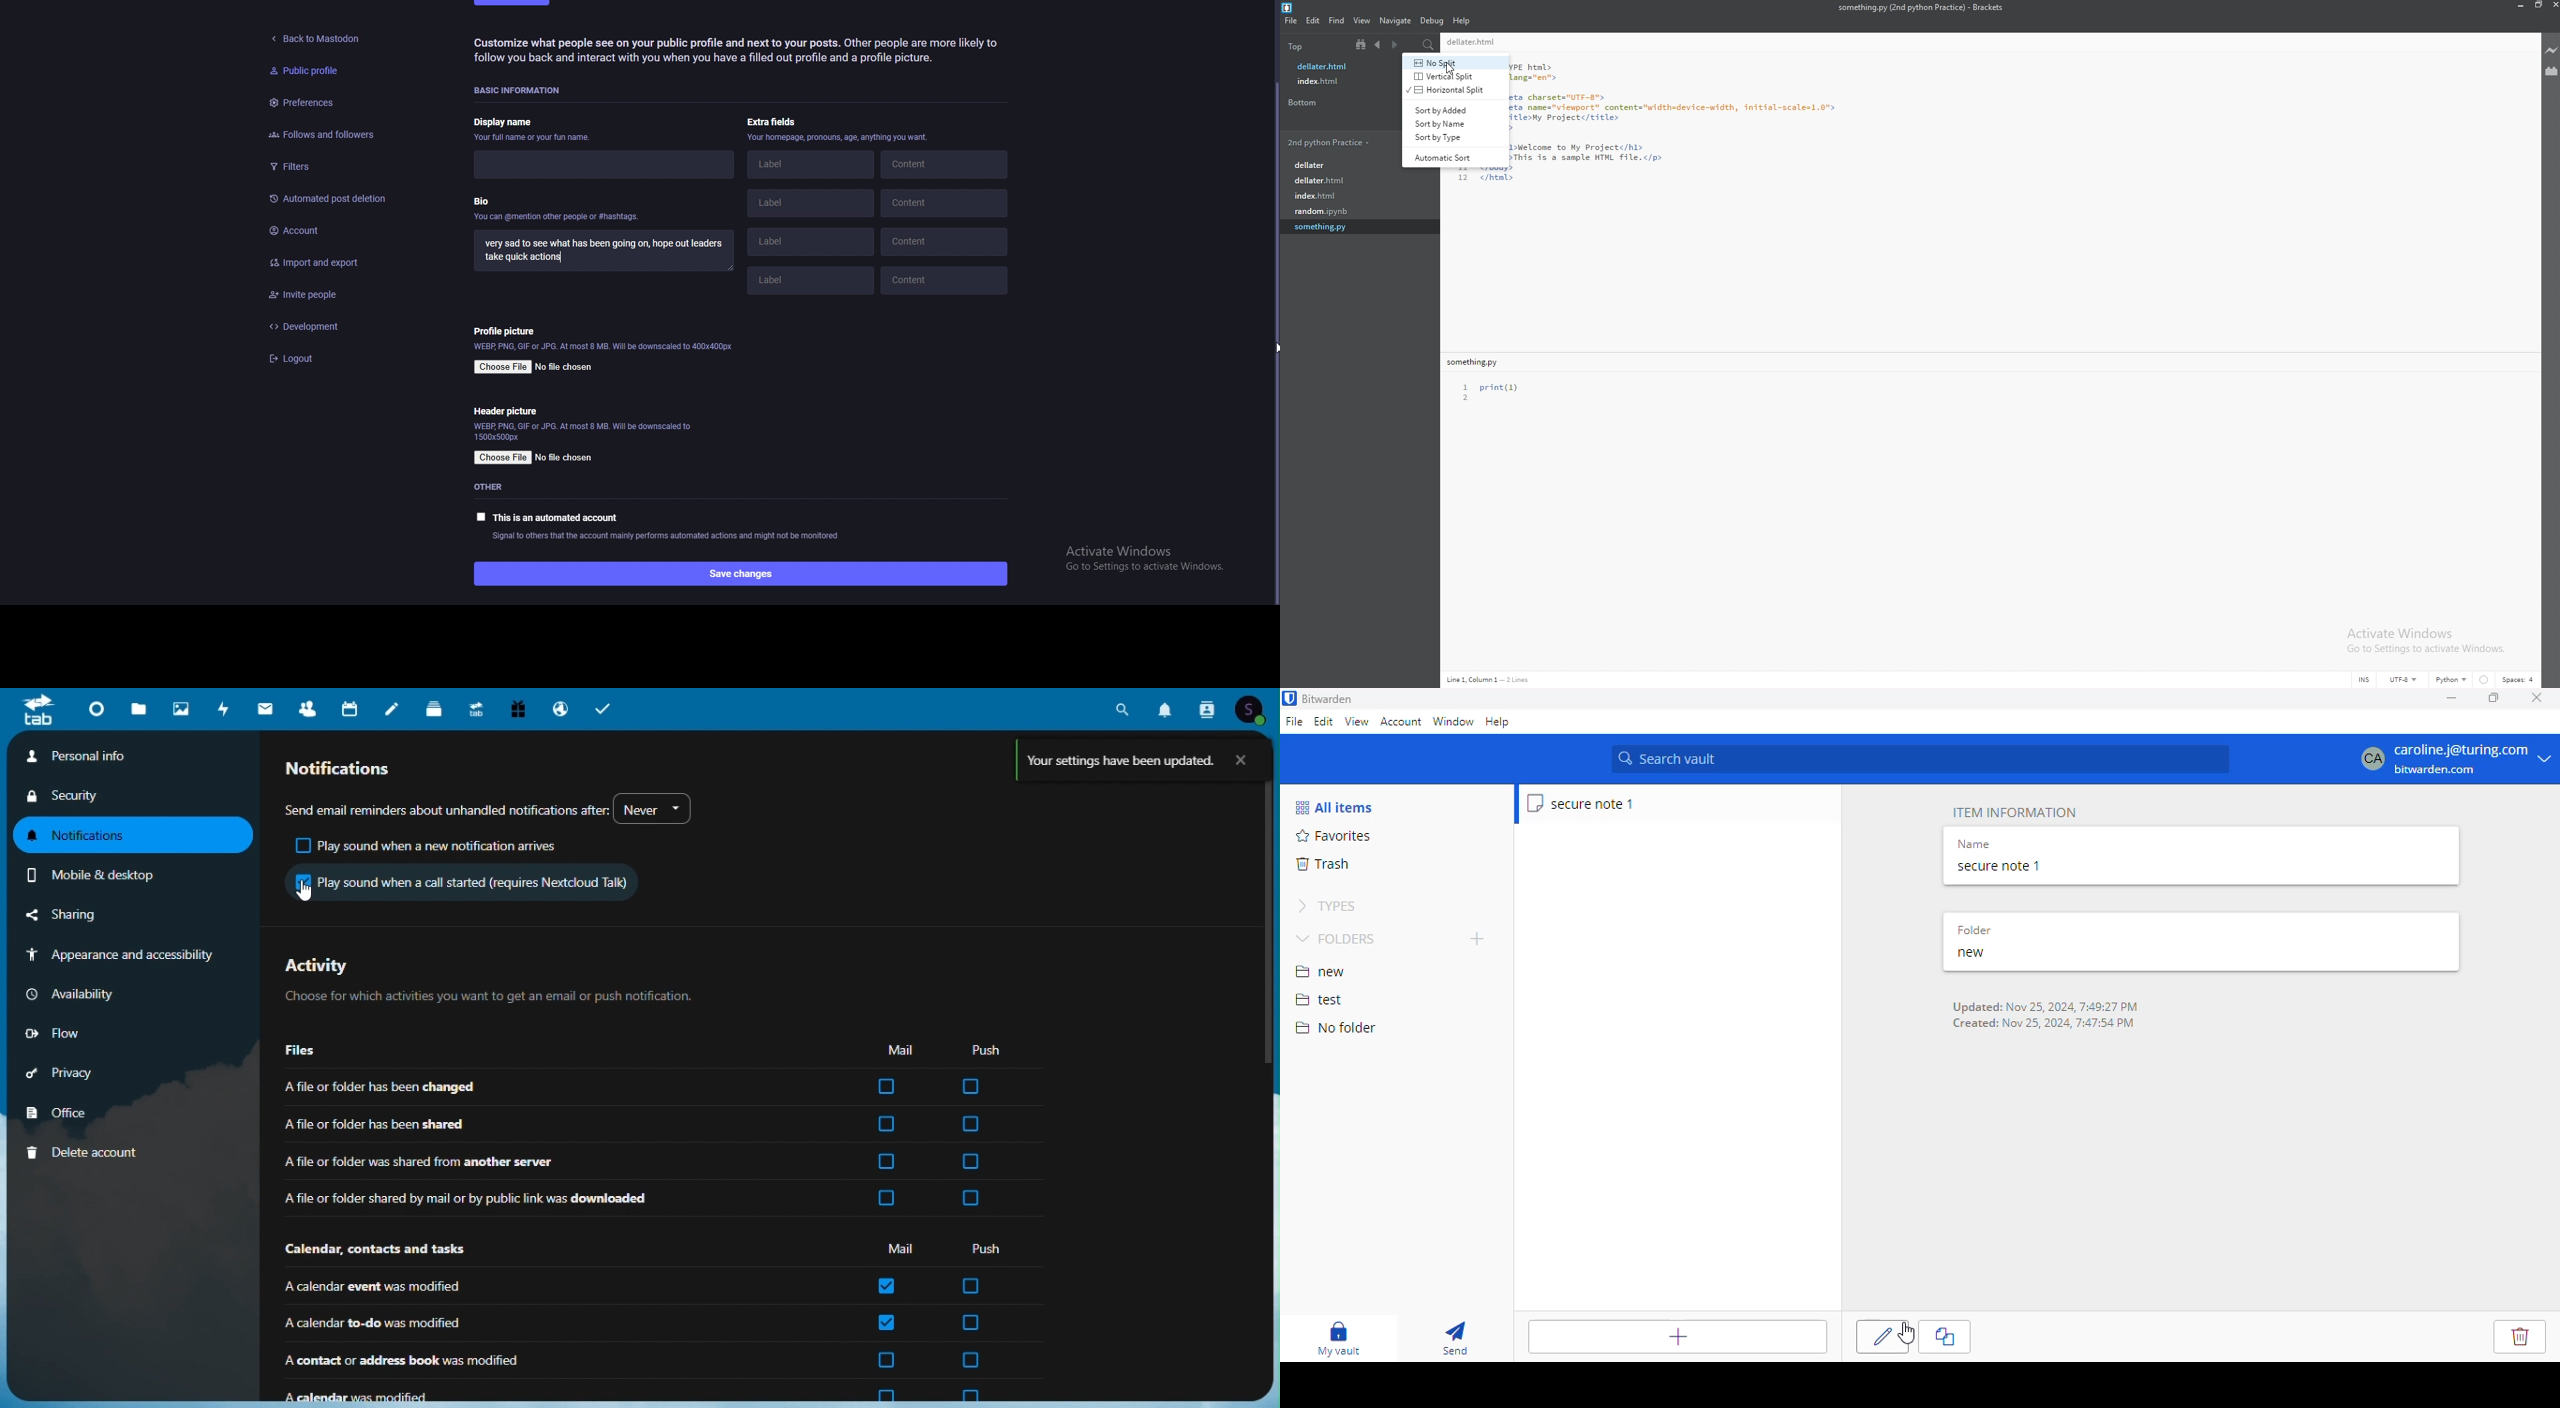  What do you see at coordinates (898, 1250) in the screenshot?
I see `mail` at bounding box center [898, 1250].